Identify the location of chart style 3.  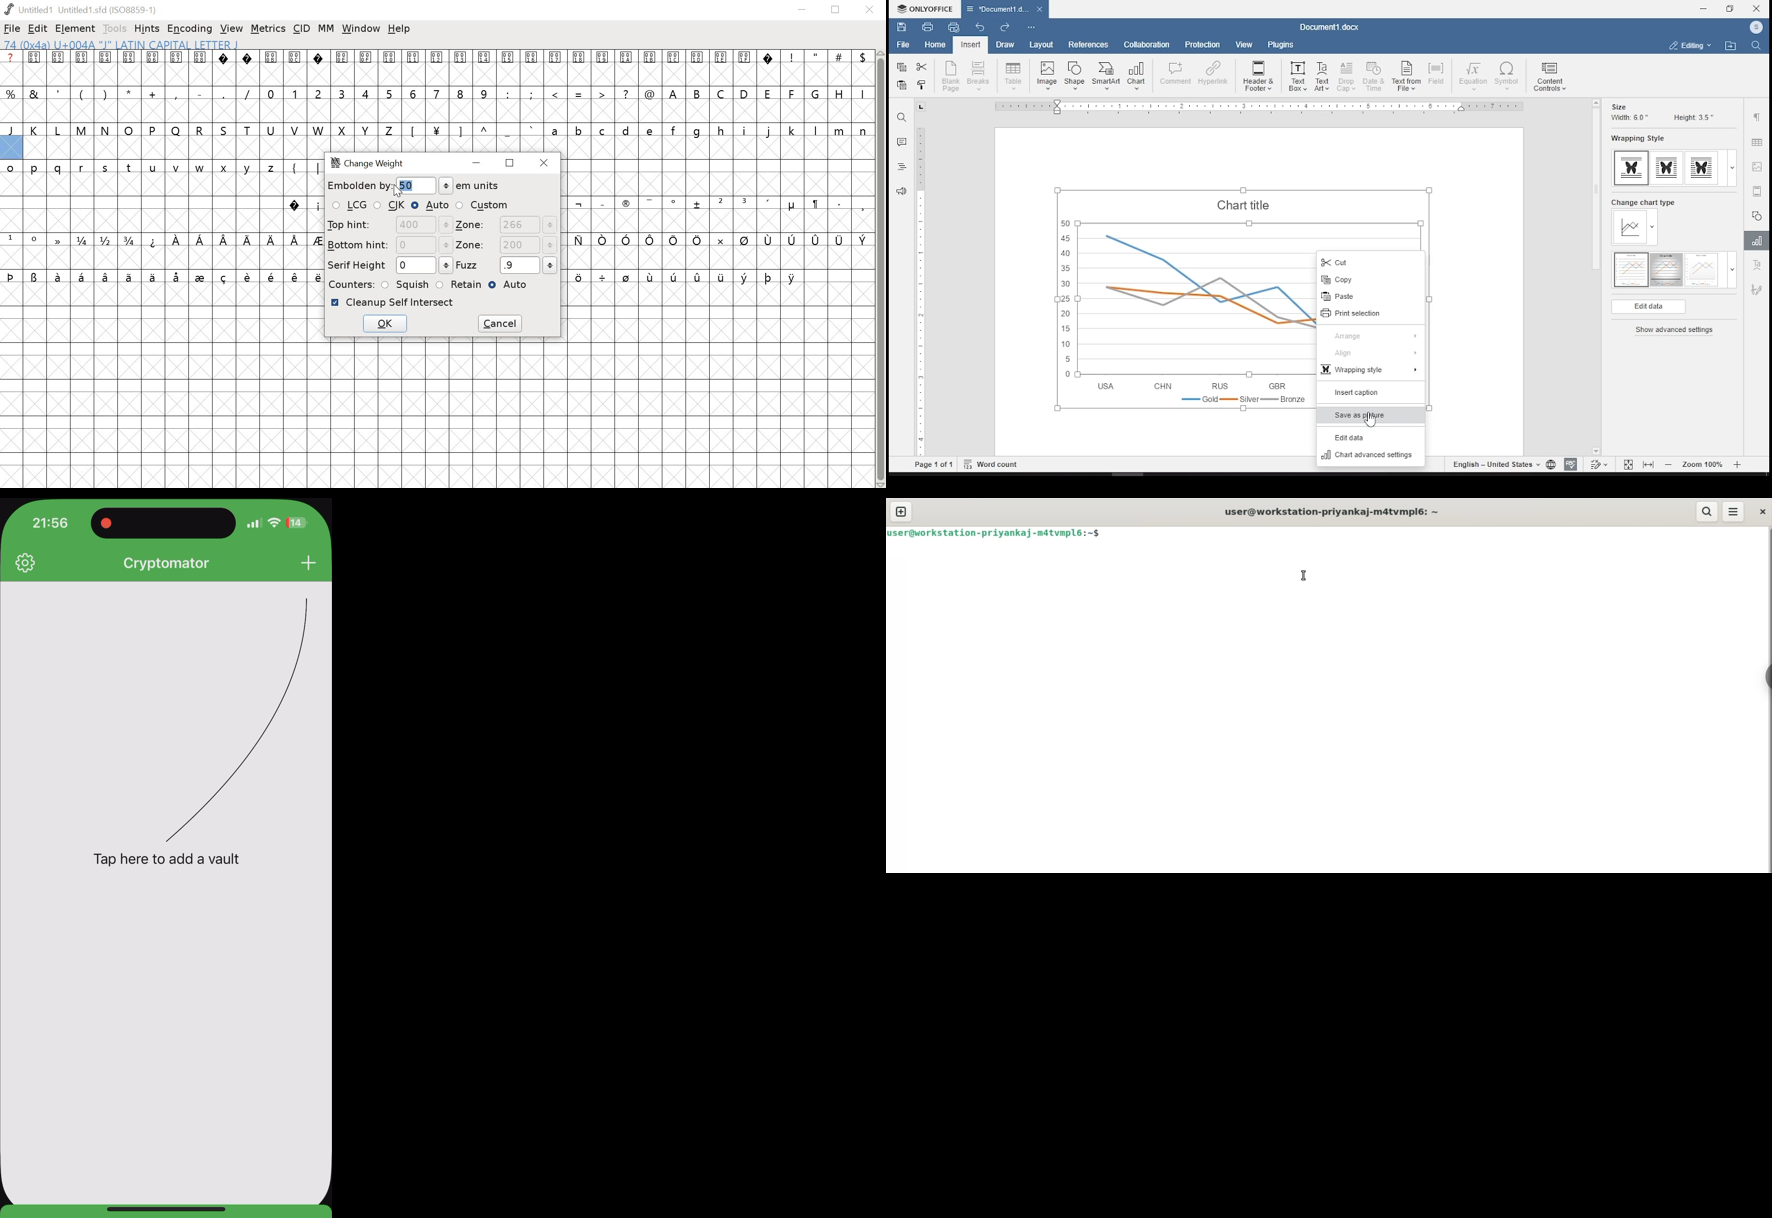
(1702, 271).